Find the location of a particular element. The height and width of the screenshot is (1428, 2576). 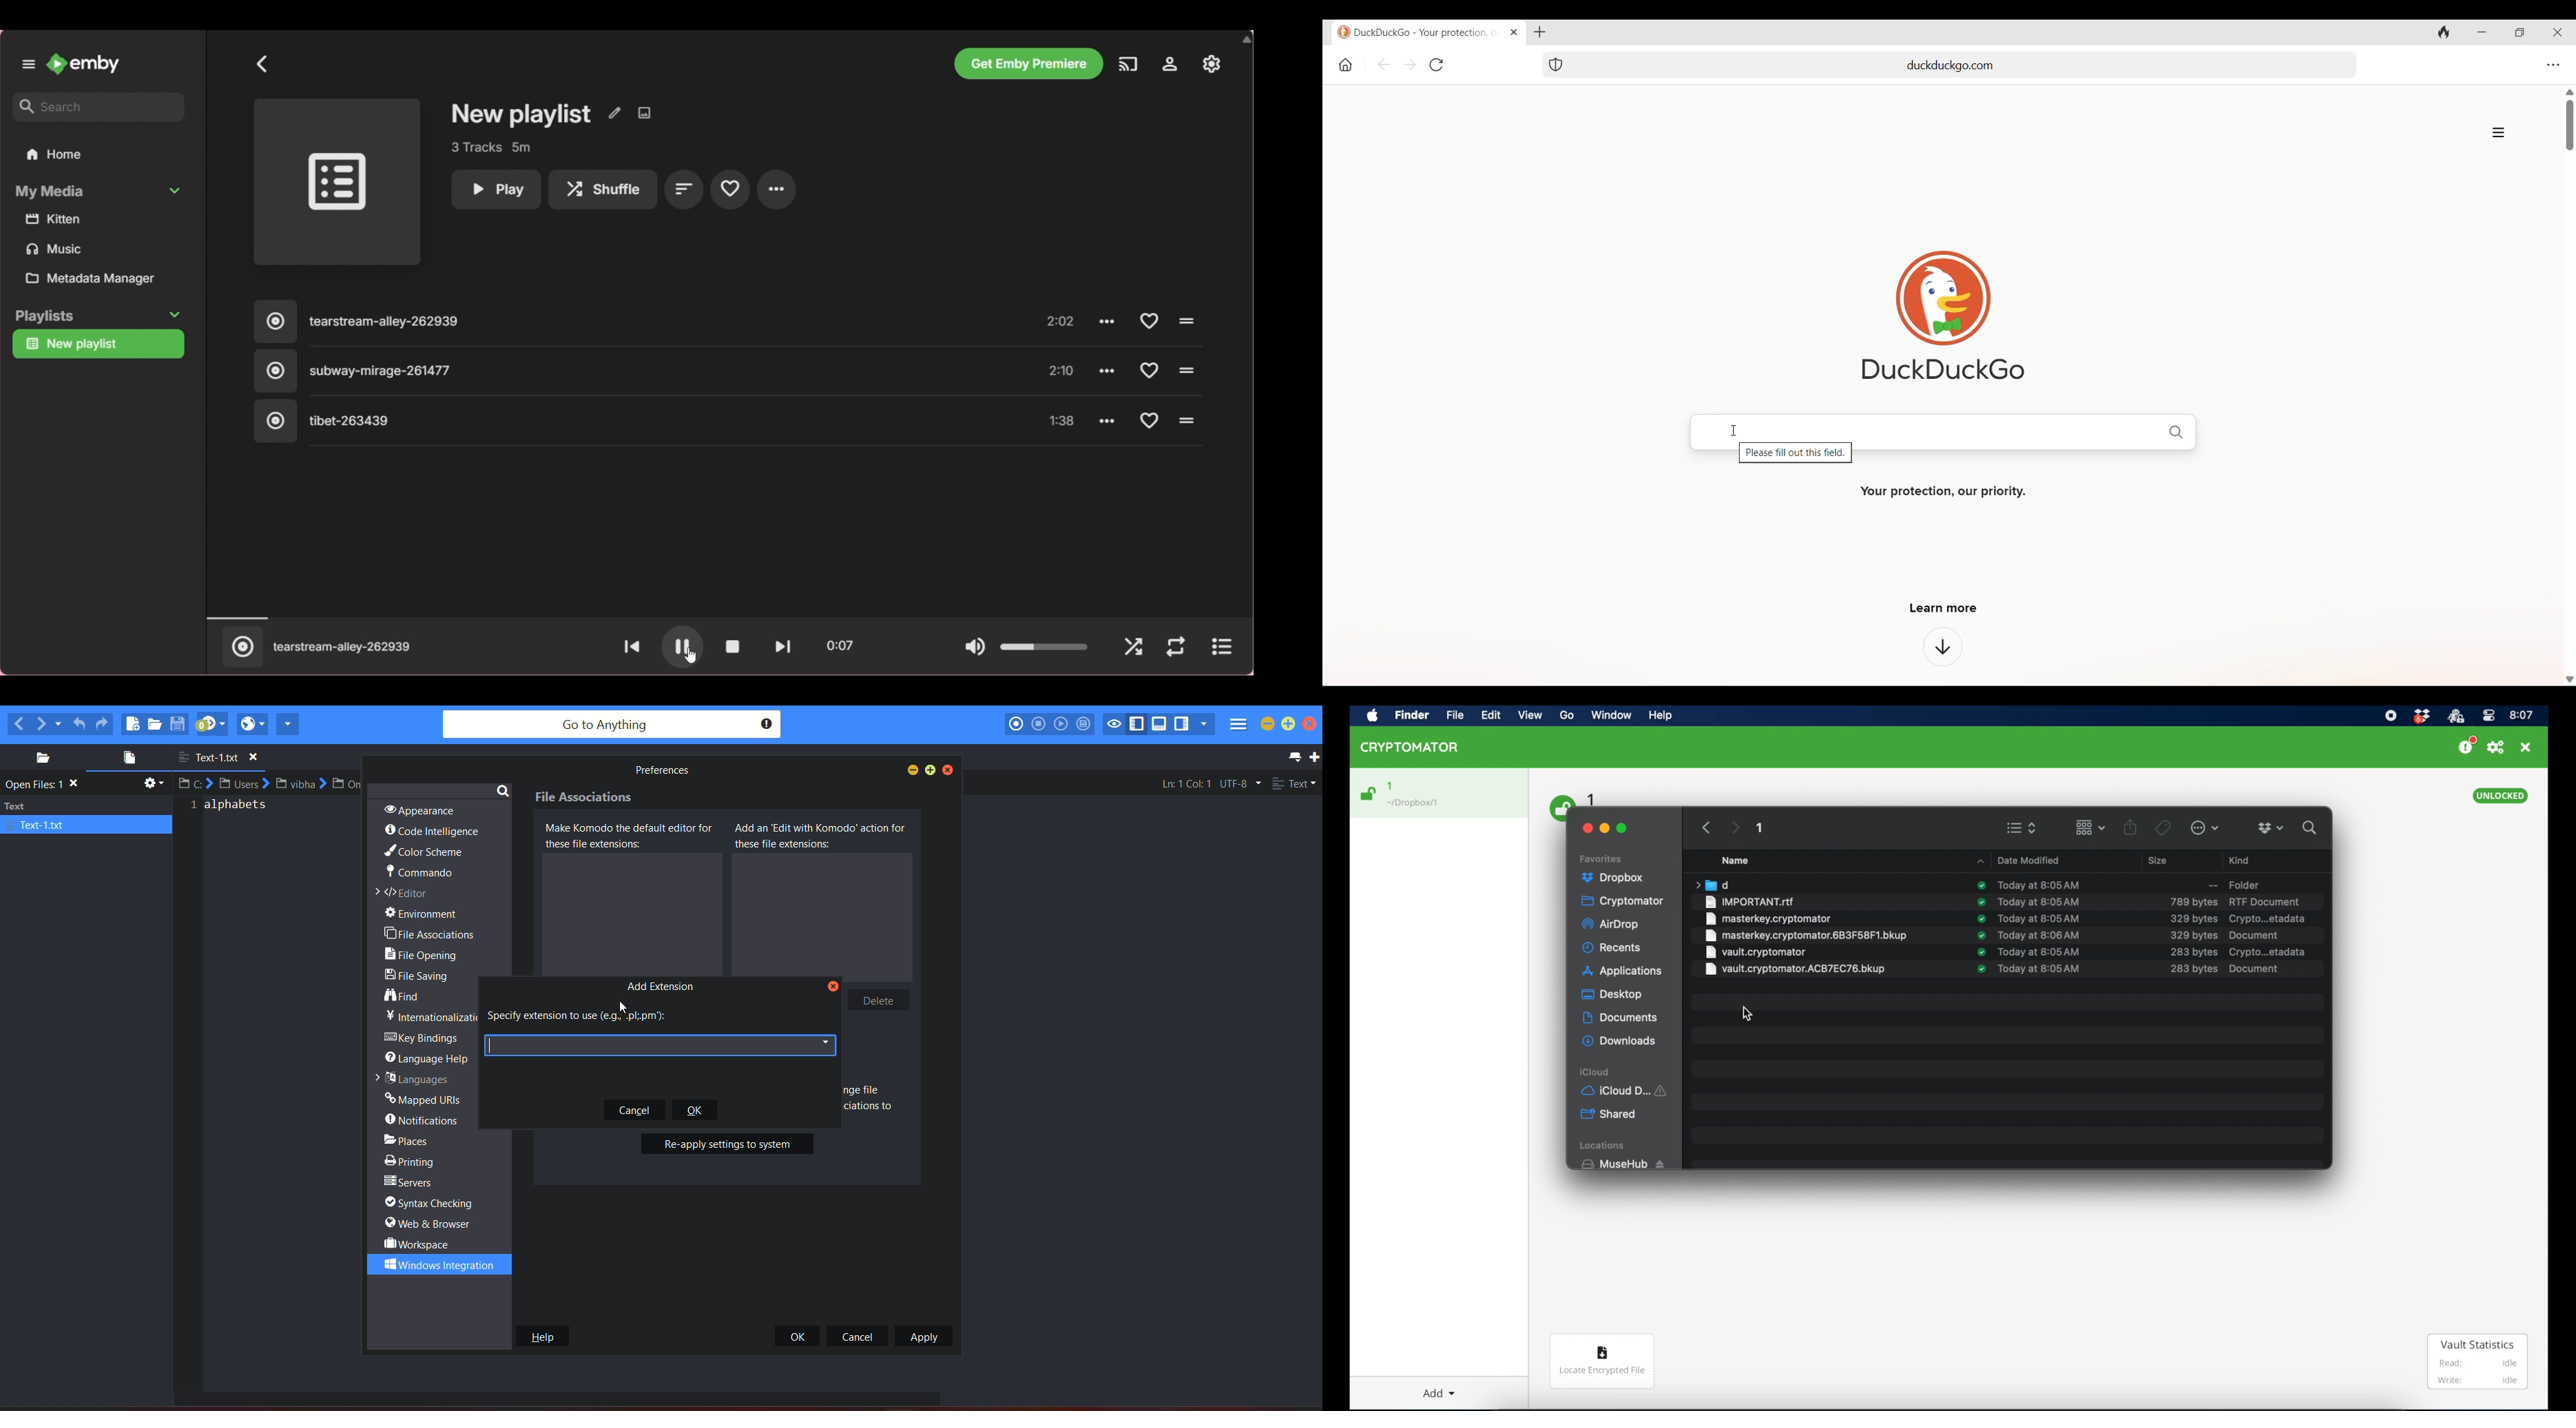

share is located at coordinates (2131, 826).